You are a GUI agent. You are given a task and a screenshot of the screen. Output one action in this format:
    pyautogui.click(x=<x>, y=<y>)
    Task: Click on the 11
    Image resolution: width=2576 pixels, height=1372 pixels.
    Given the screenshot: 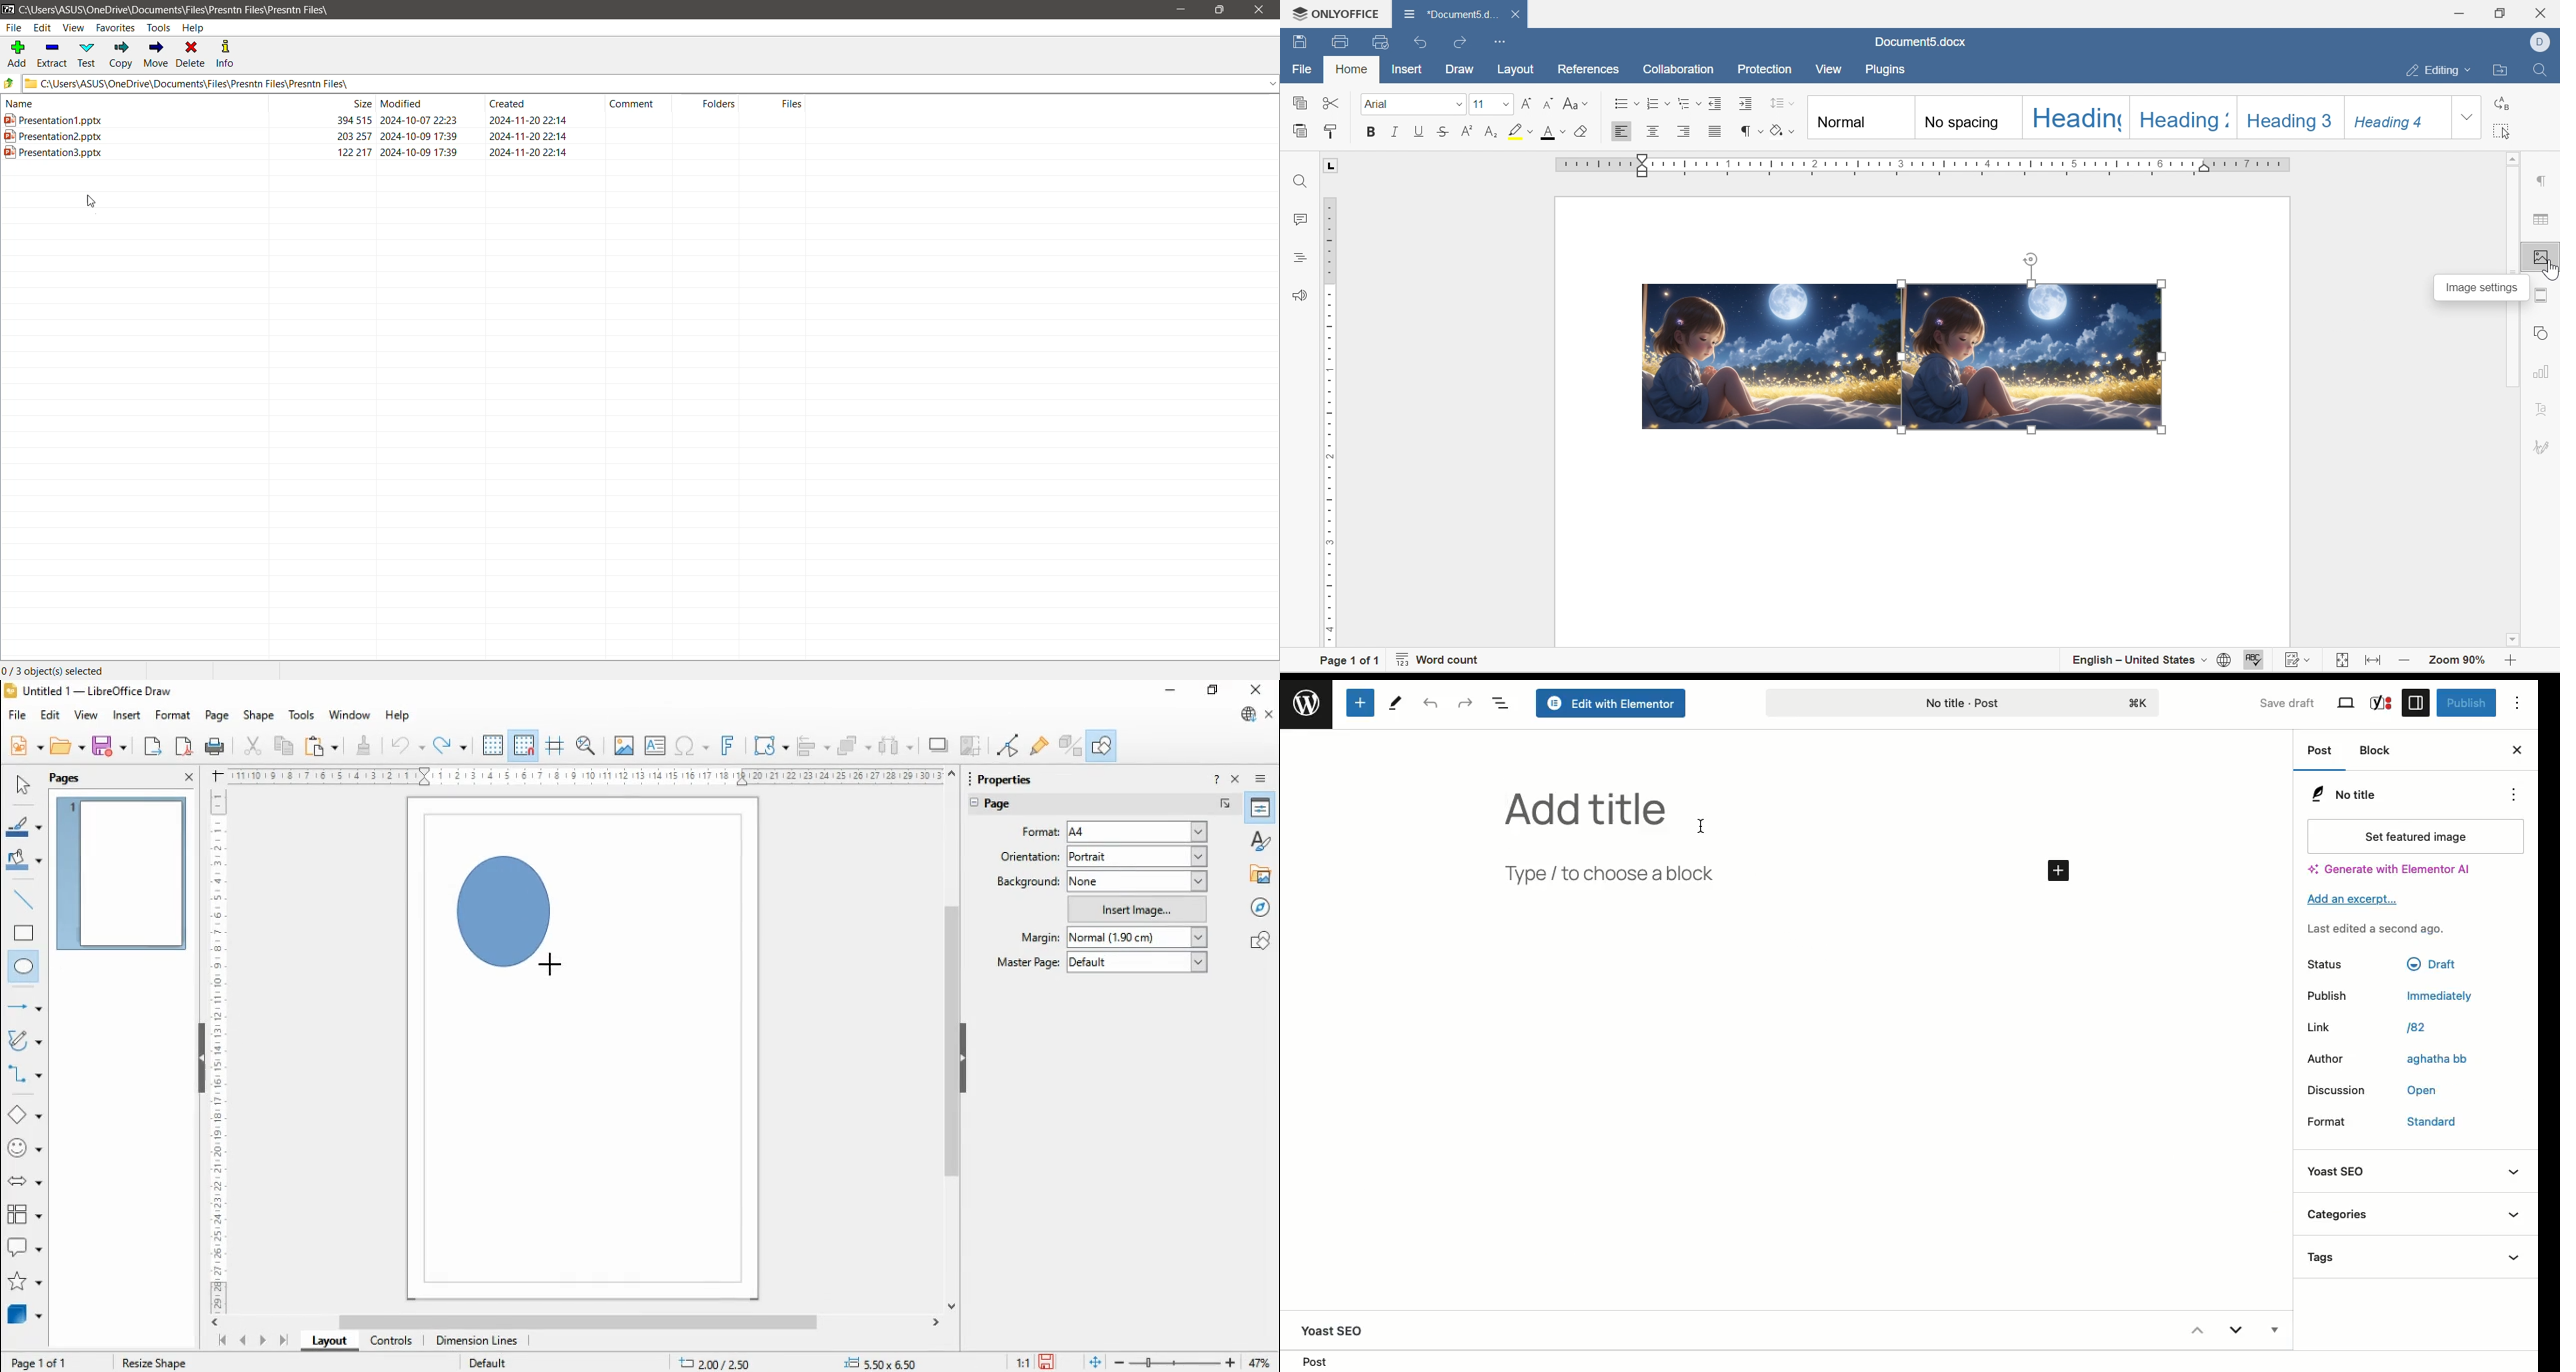 What is the action you would take?
    pyautogui.click(x=1024, y=1362)
    